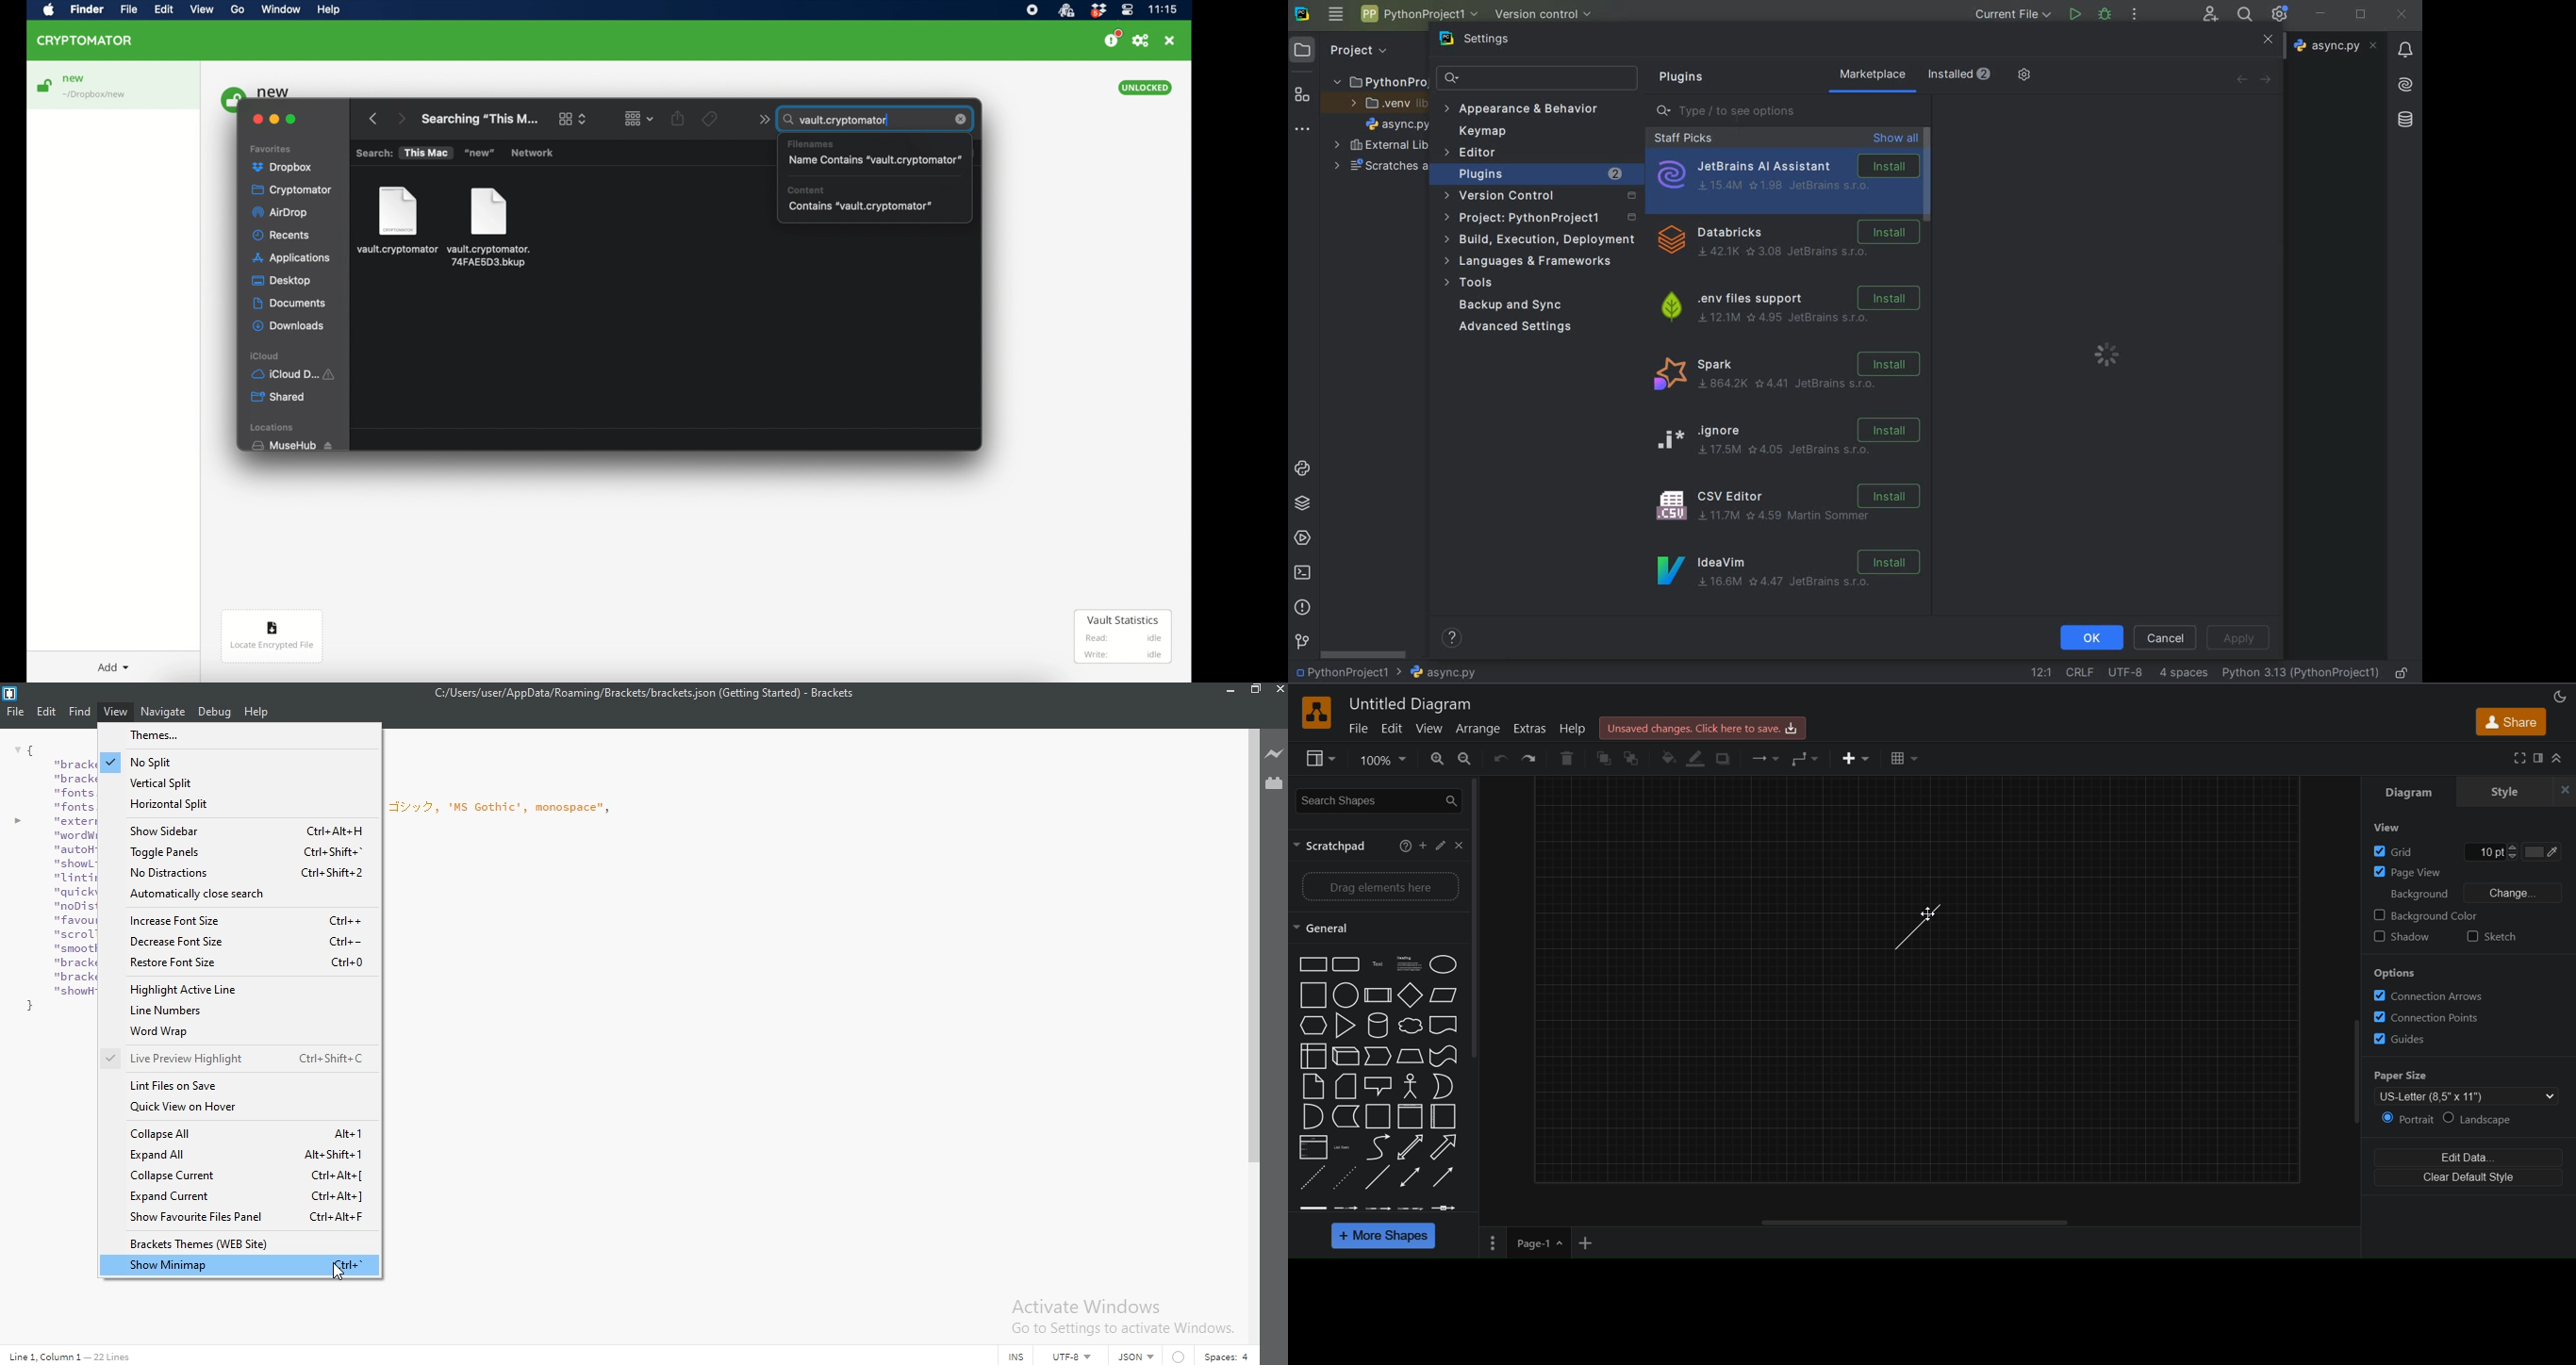 The width and height of the screenshot is (2576, 1372). I want to click on connection arrows, so click(2429, 997).